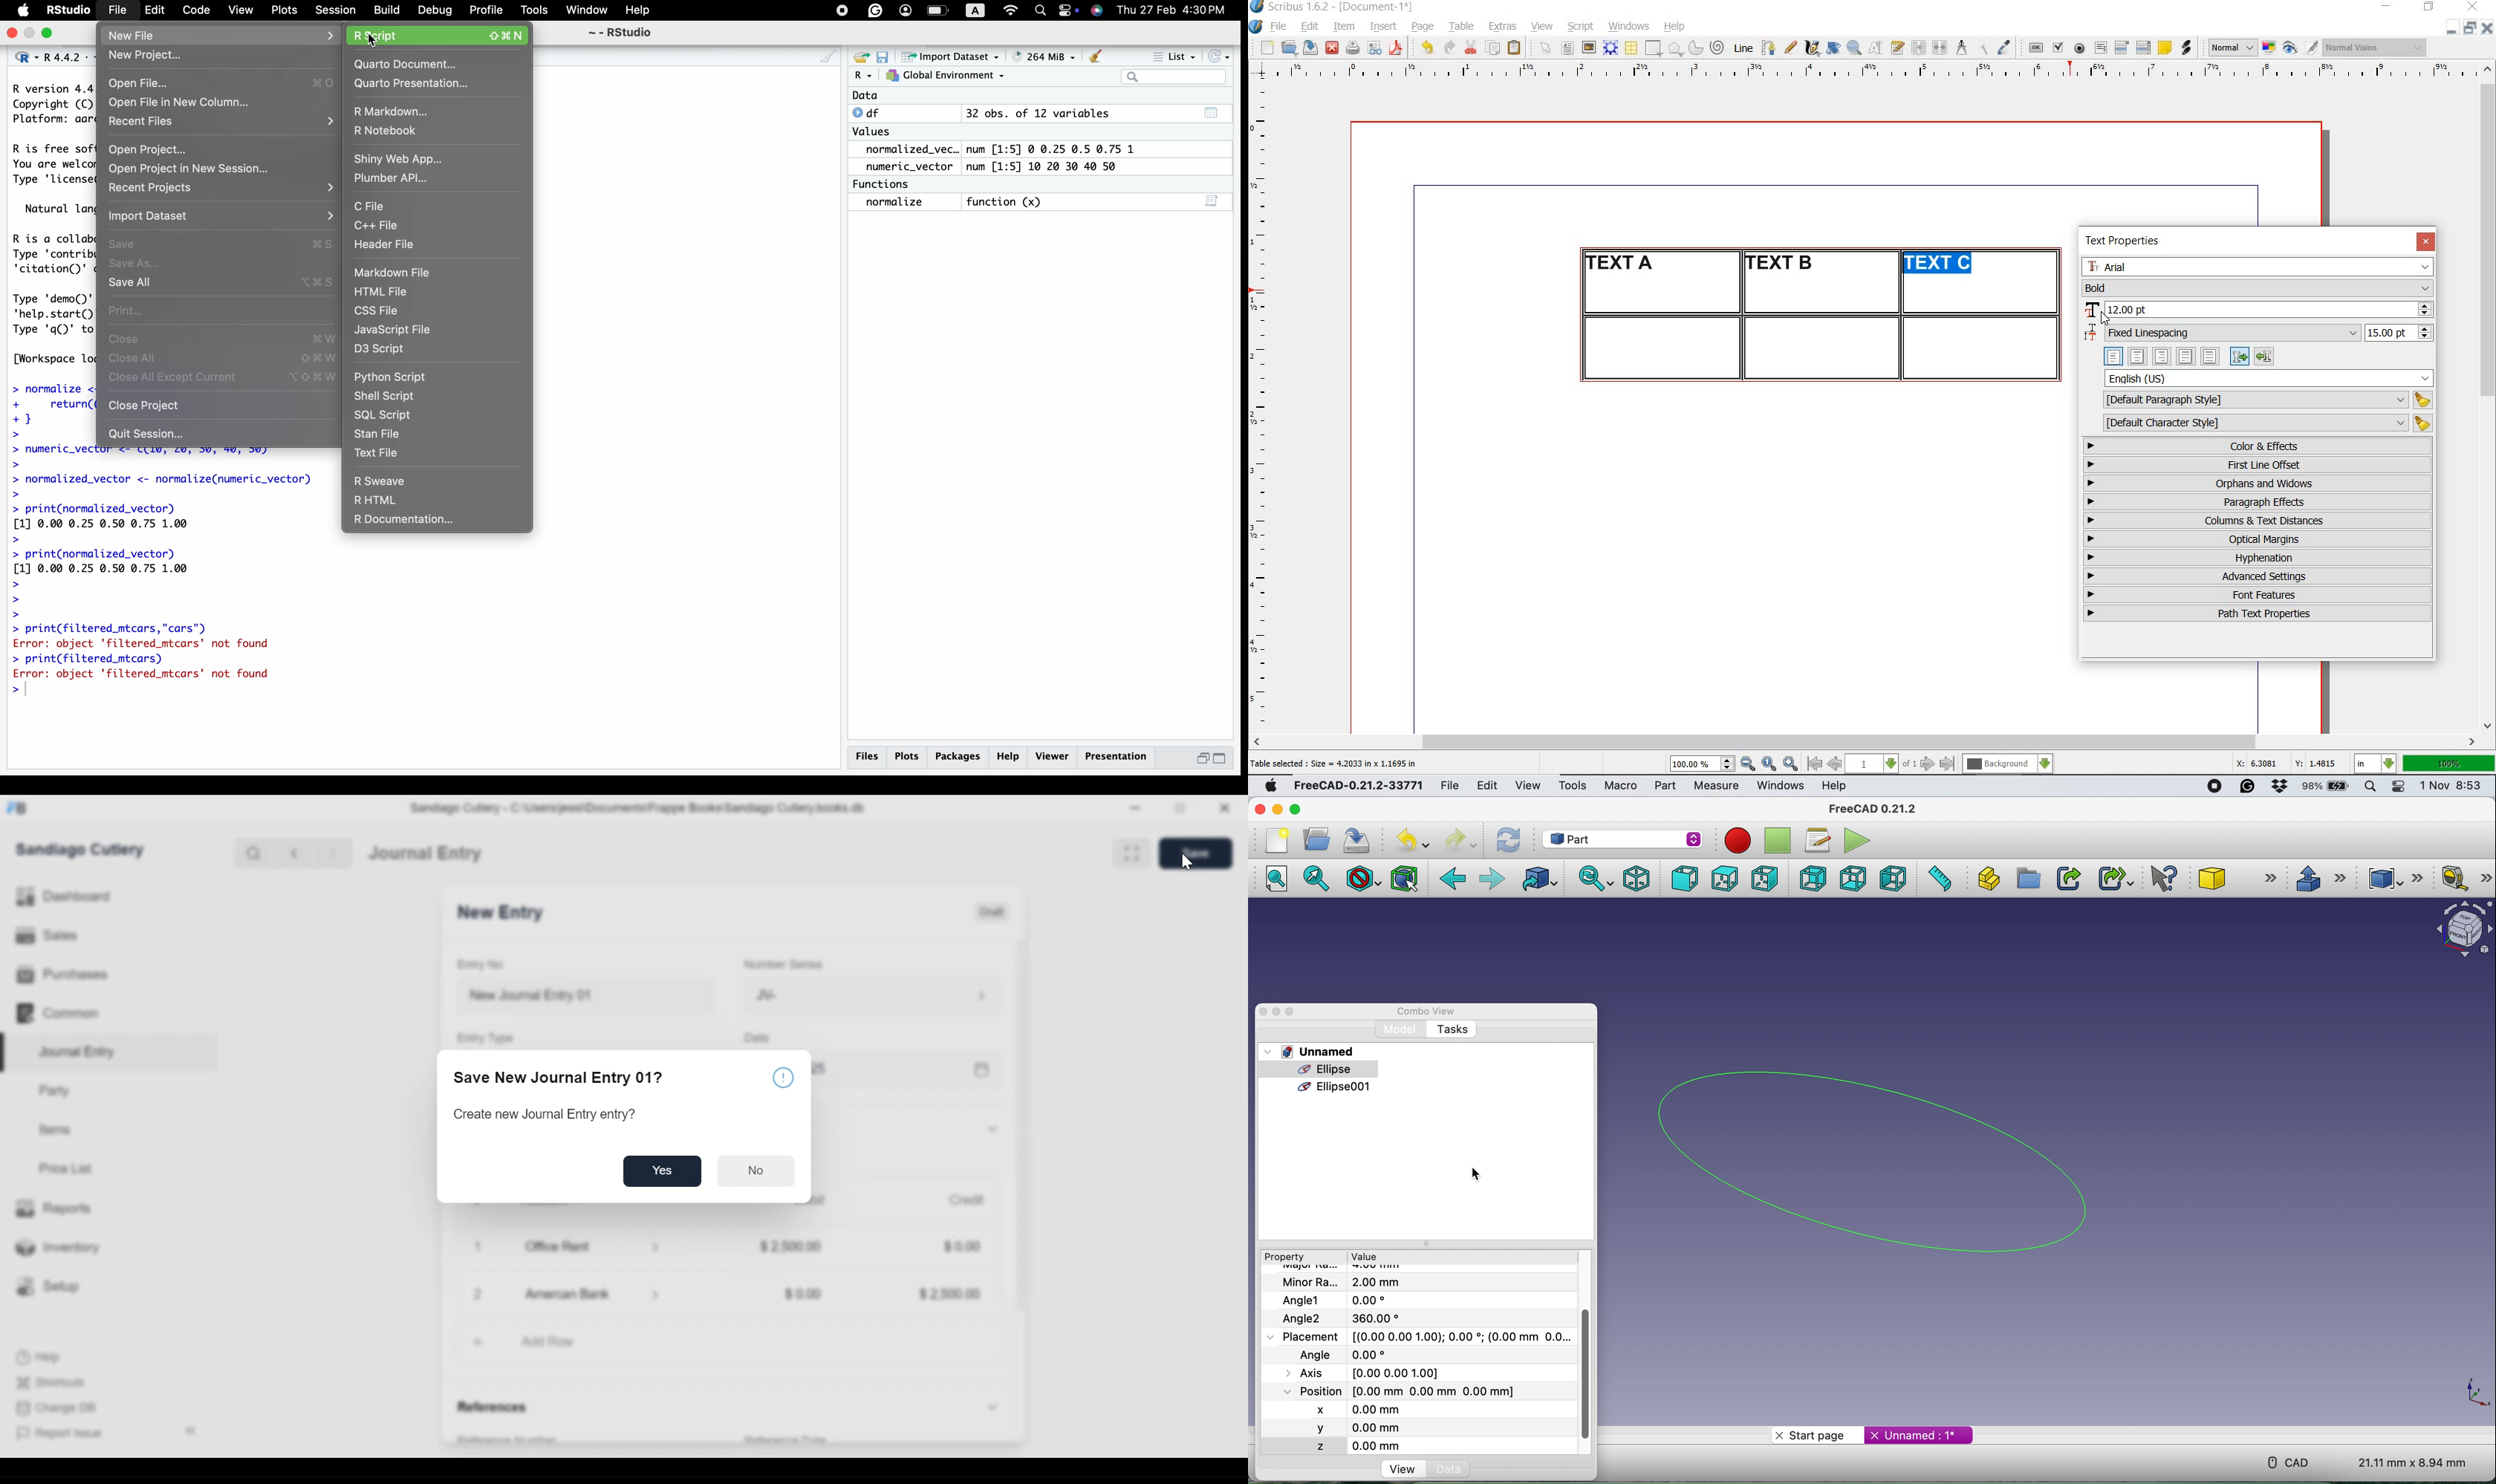  What do you see at coordinates (2003, 49) in the screenshot?
I see `eye dropper` at bounding box center [2003, 49].